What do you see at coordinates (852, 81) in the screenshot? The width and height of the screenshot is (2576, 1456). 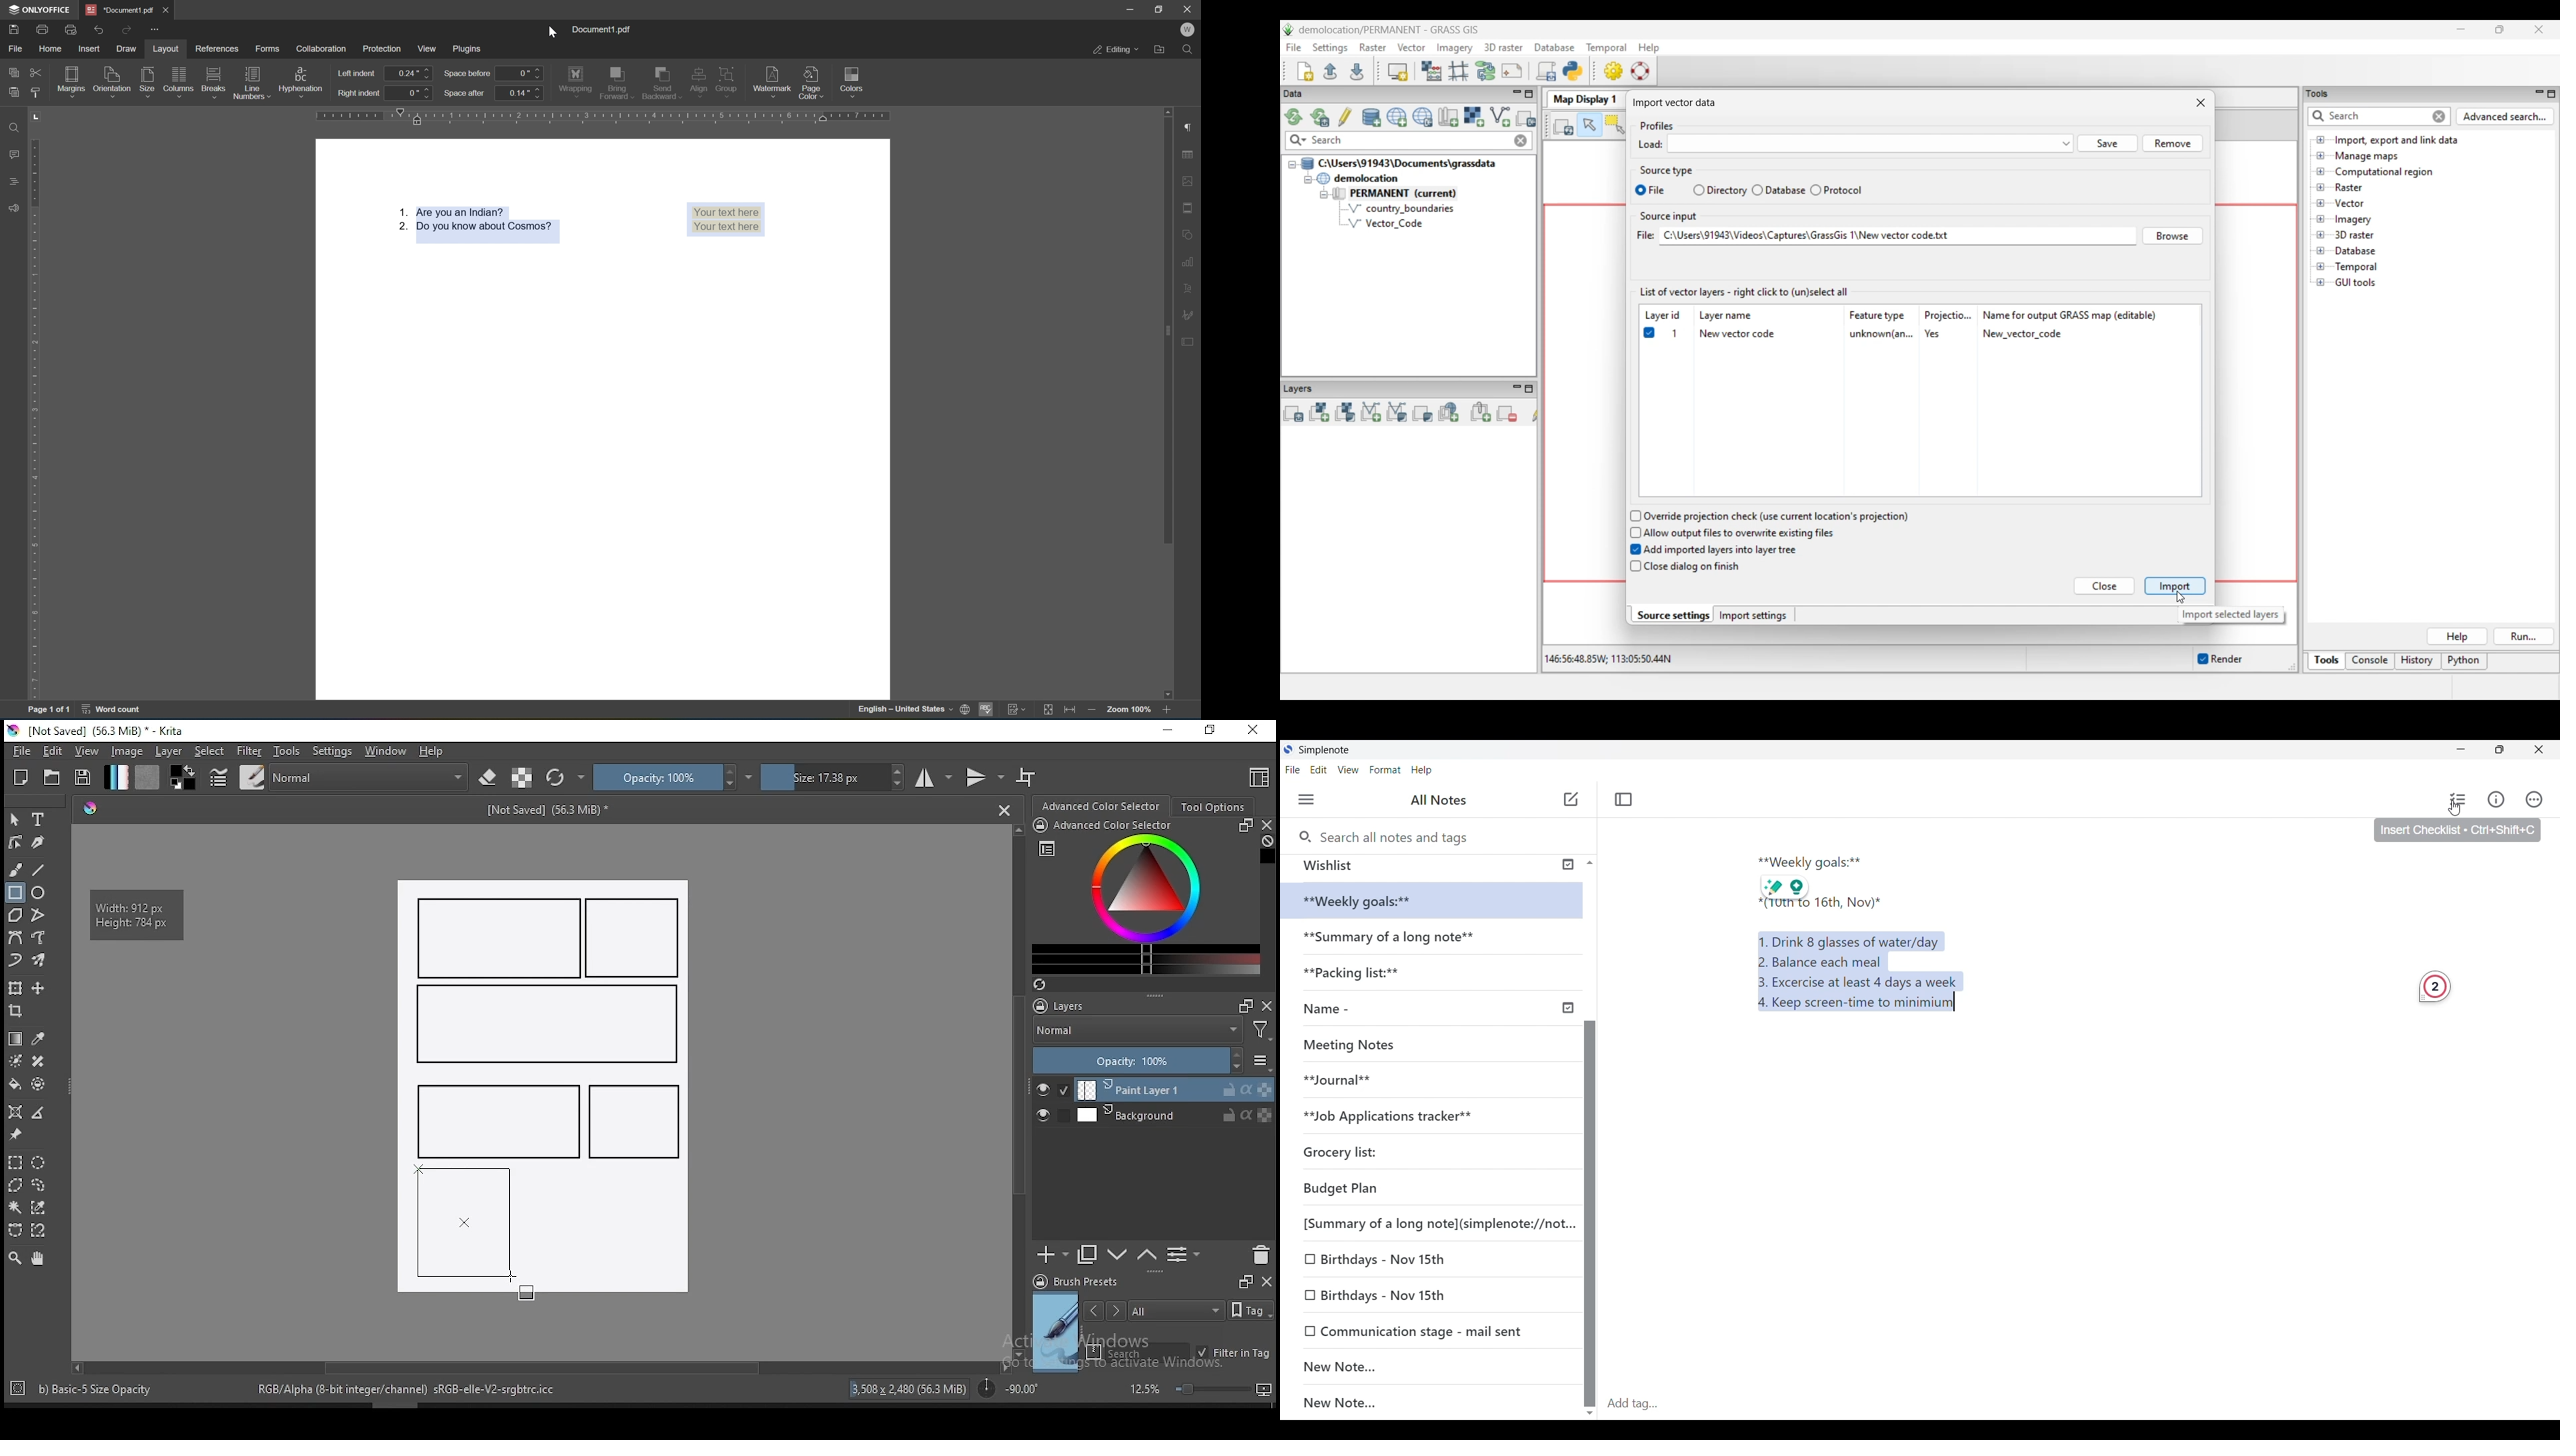 I see `colors` at bounding box center [852, 81].